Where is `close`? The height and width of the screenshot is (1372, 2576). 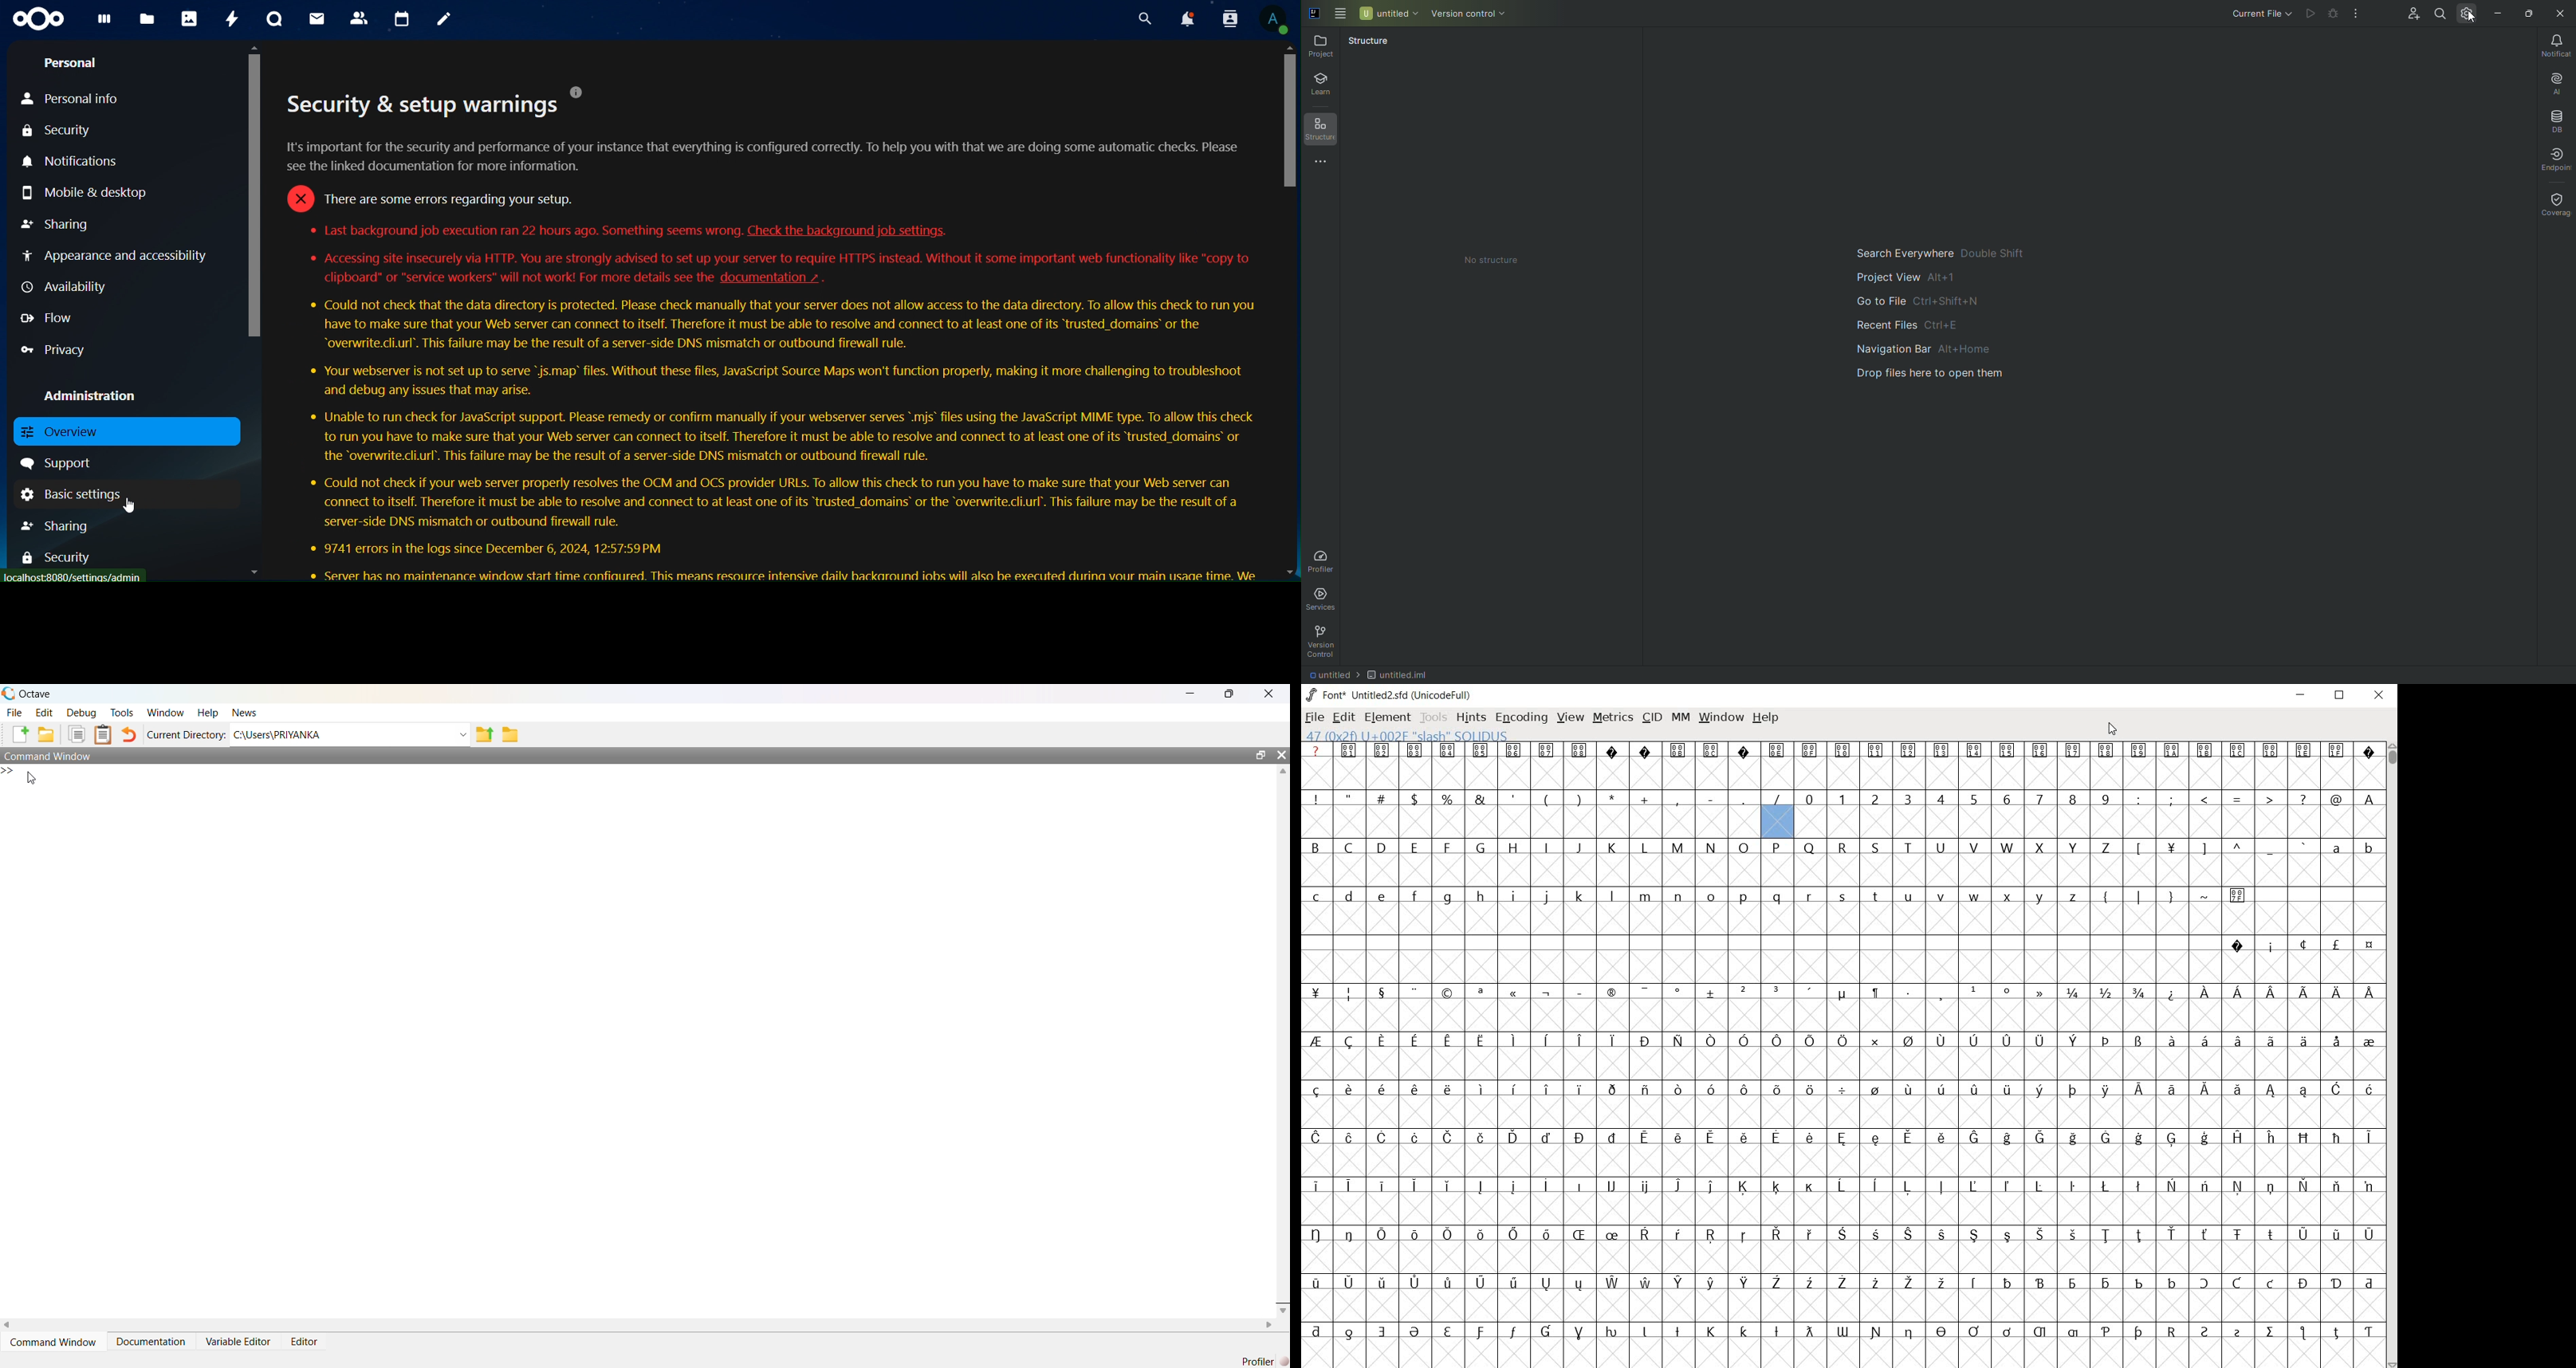
close is located at coordinates (1271, 693).